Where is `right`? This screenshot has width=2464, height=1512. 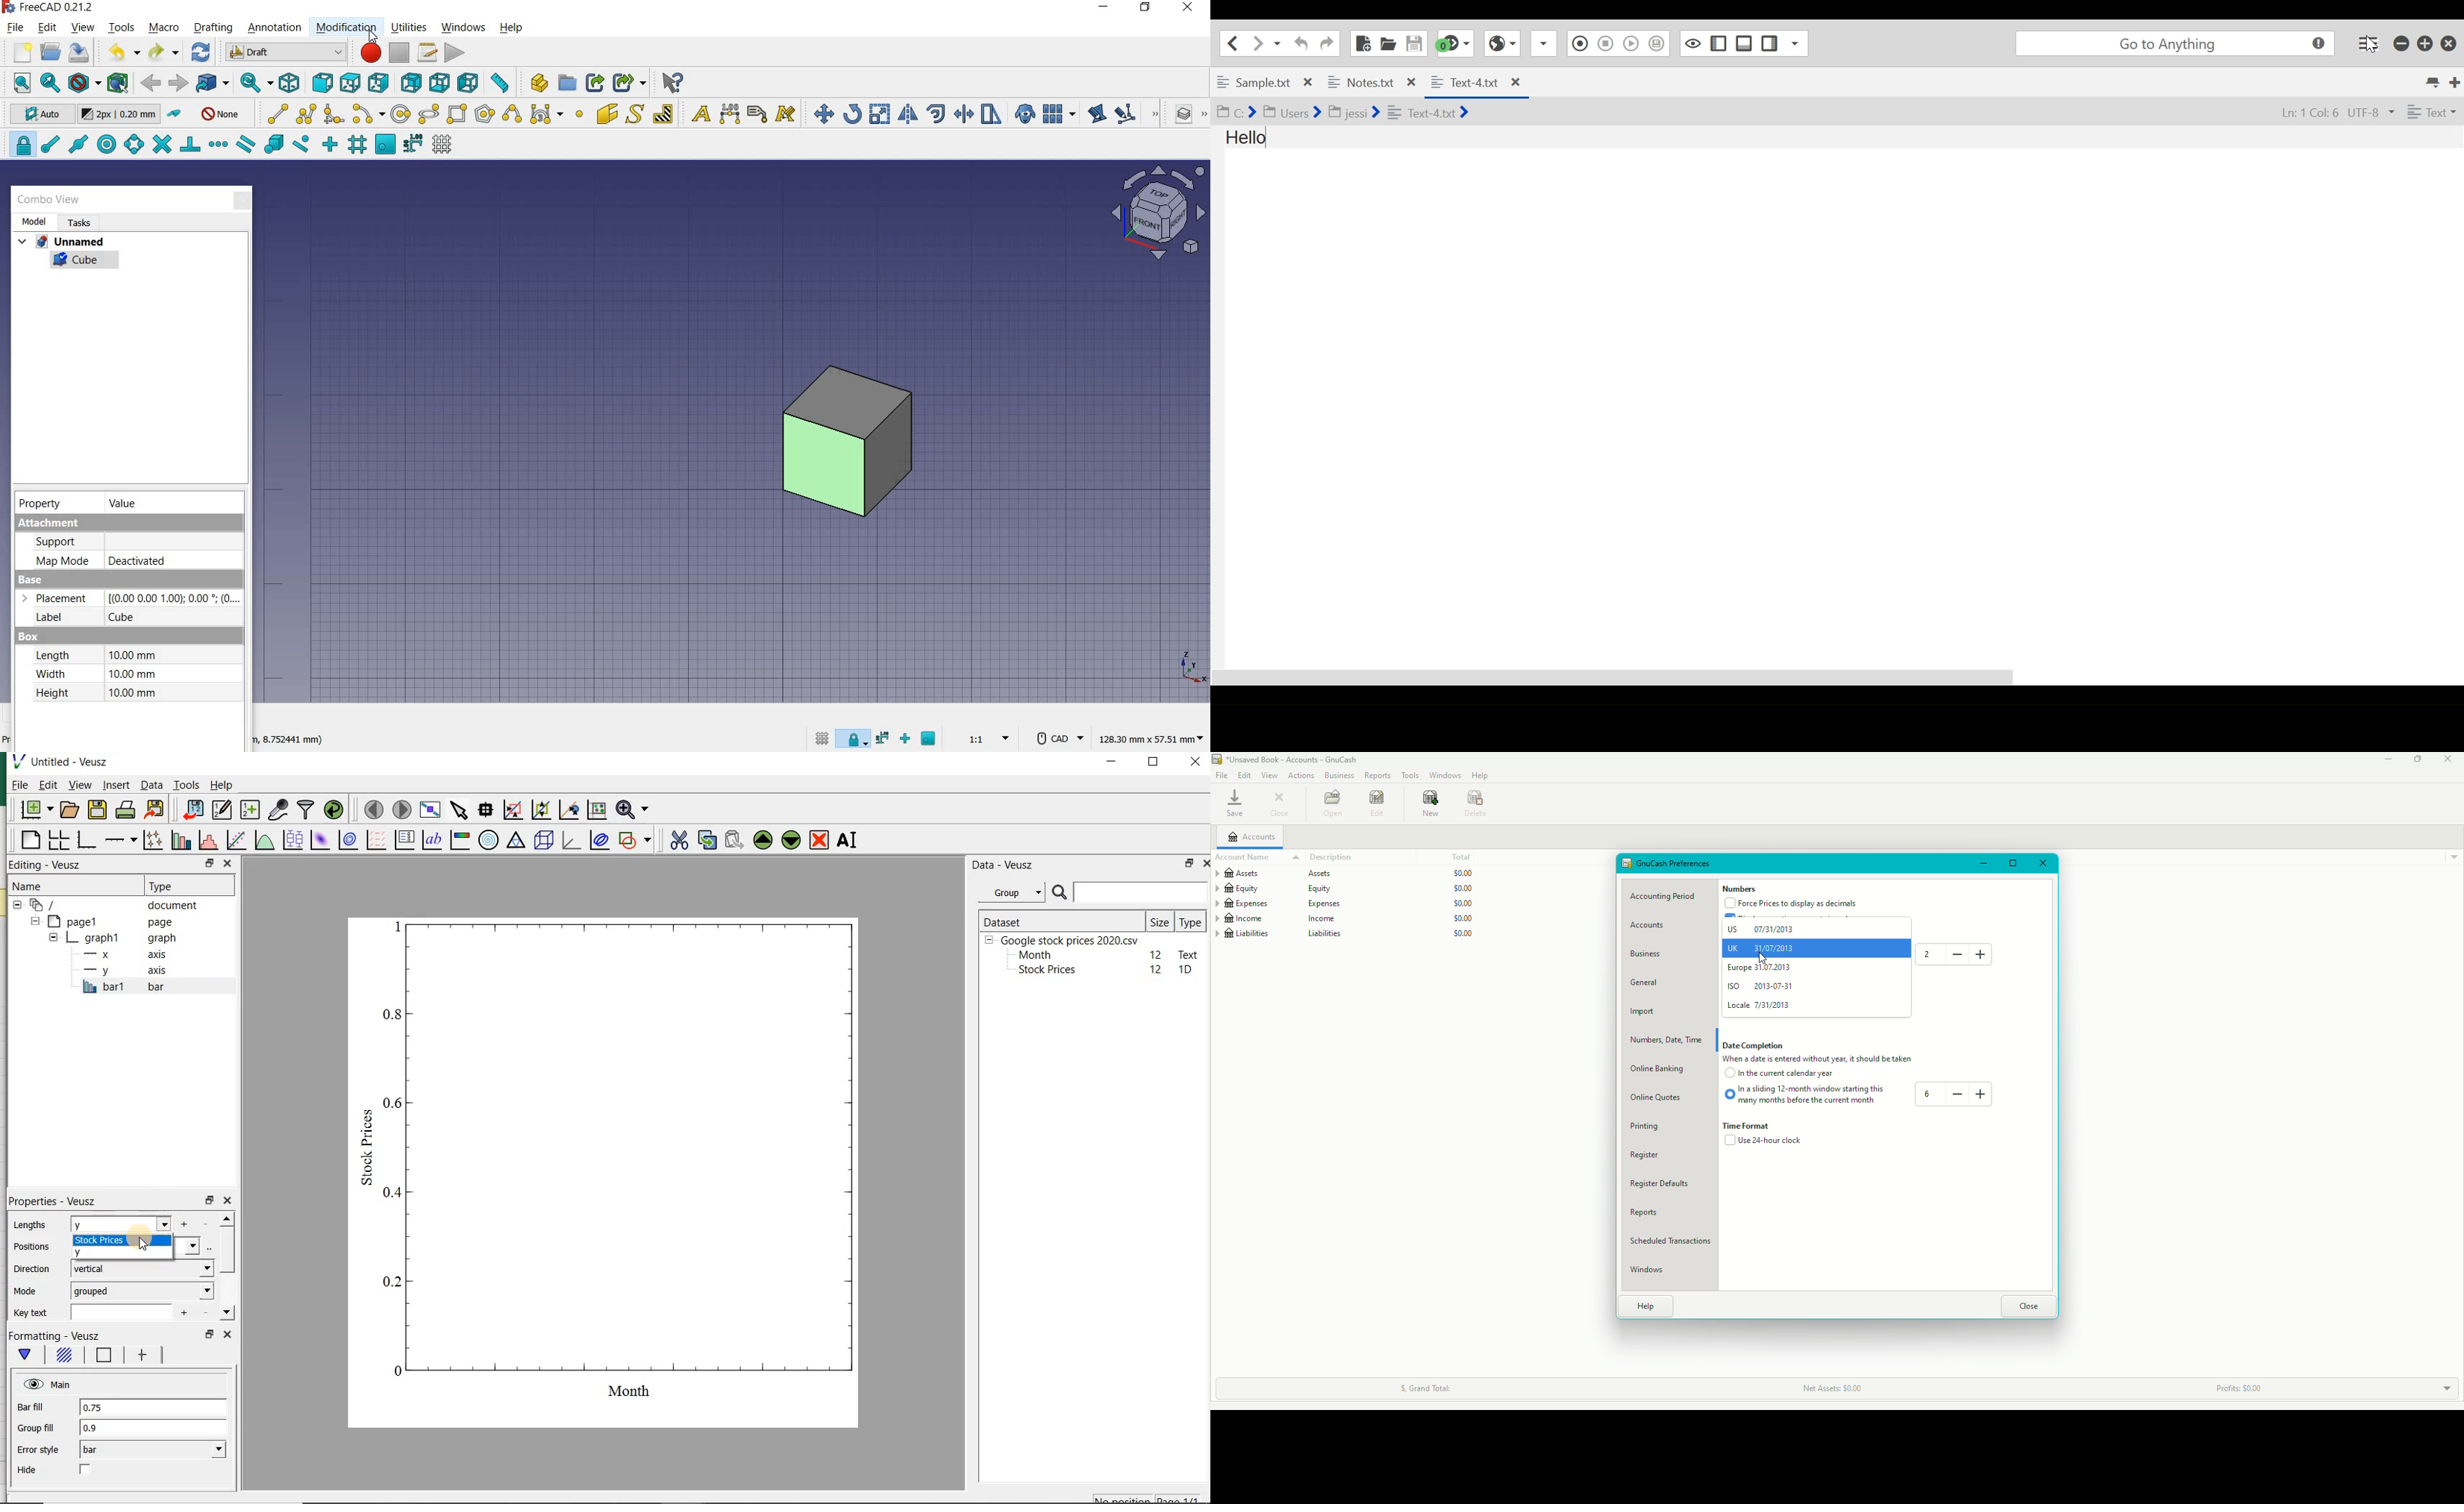 right is located at coordinates (379, 82).